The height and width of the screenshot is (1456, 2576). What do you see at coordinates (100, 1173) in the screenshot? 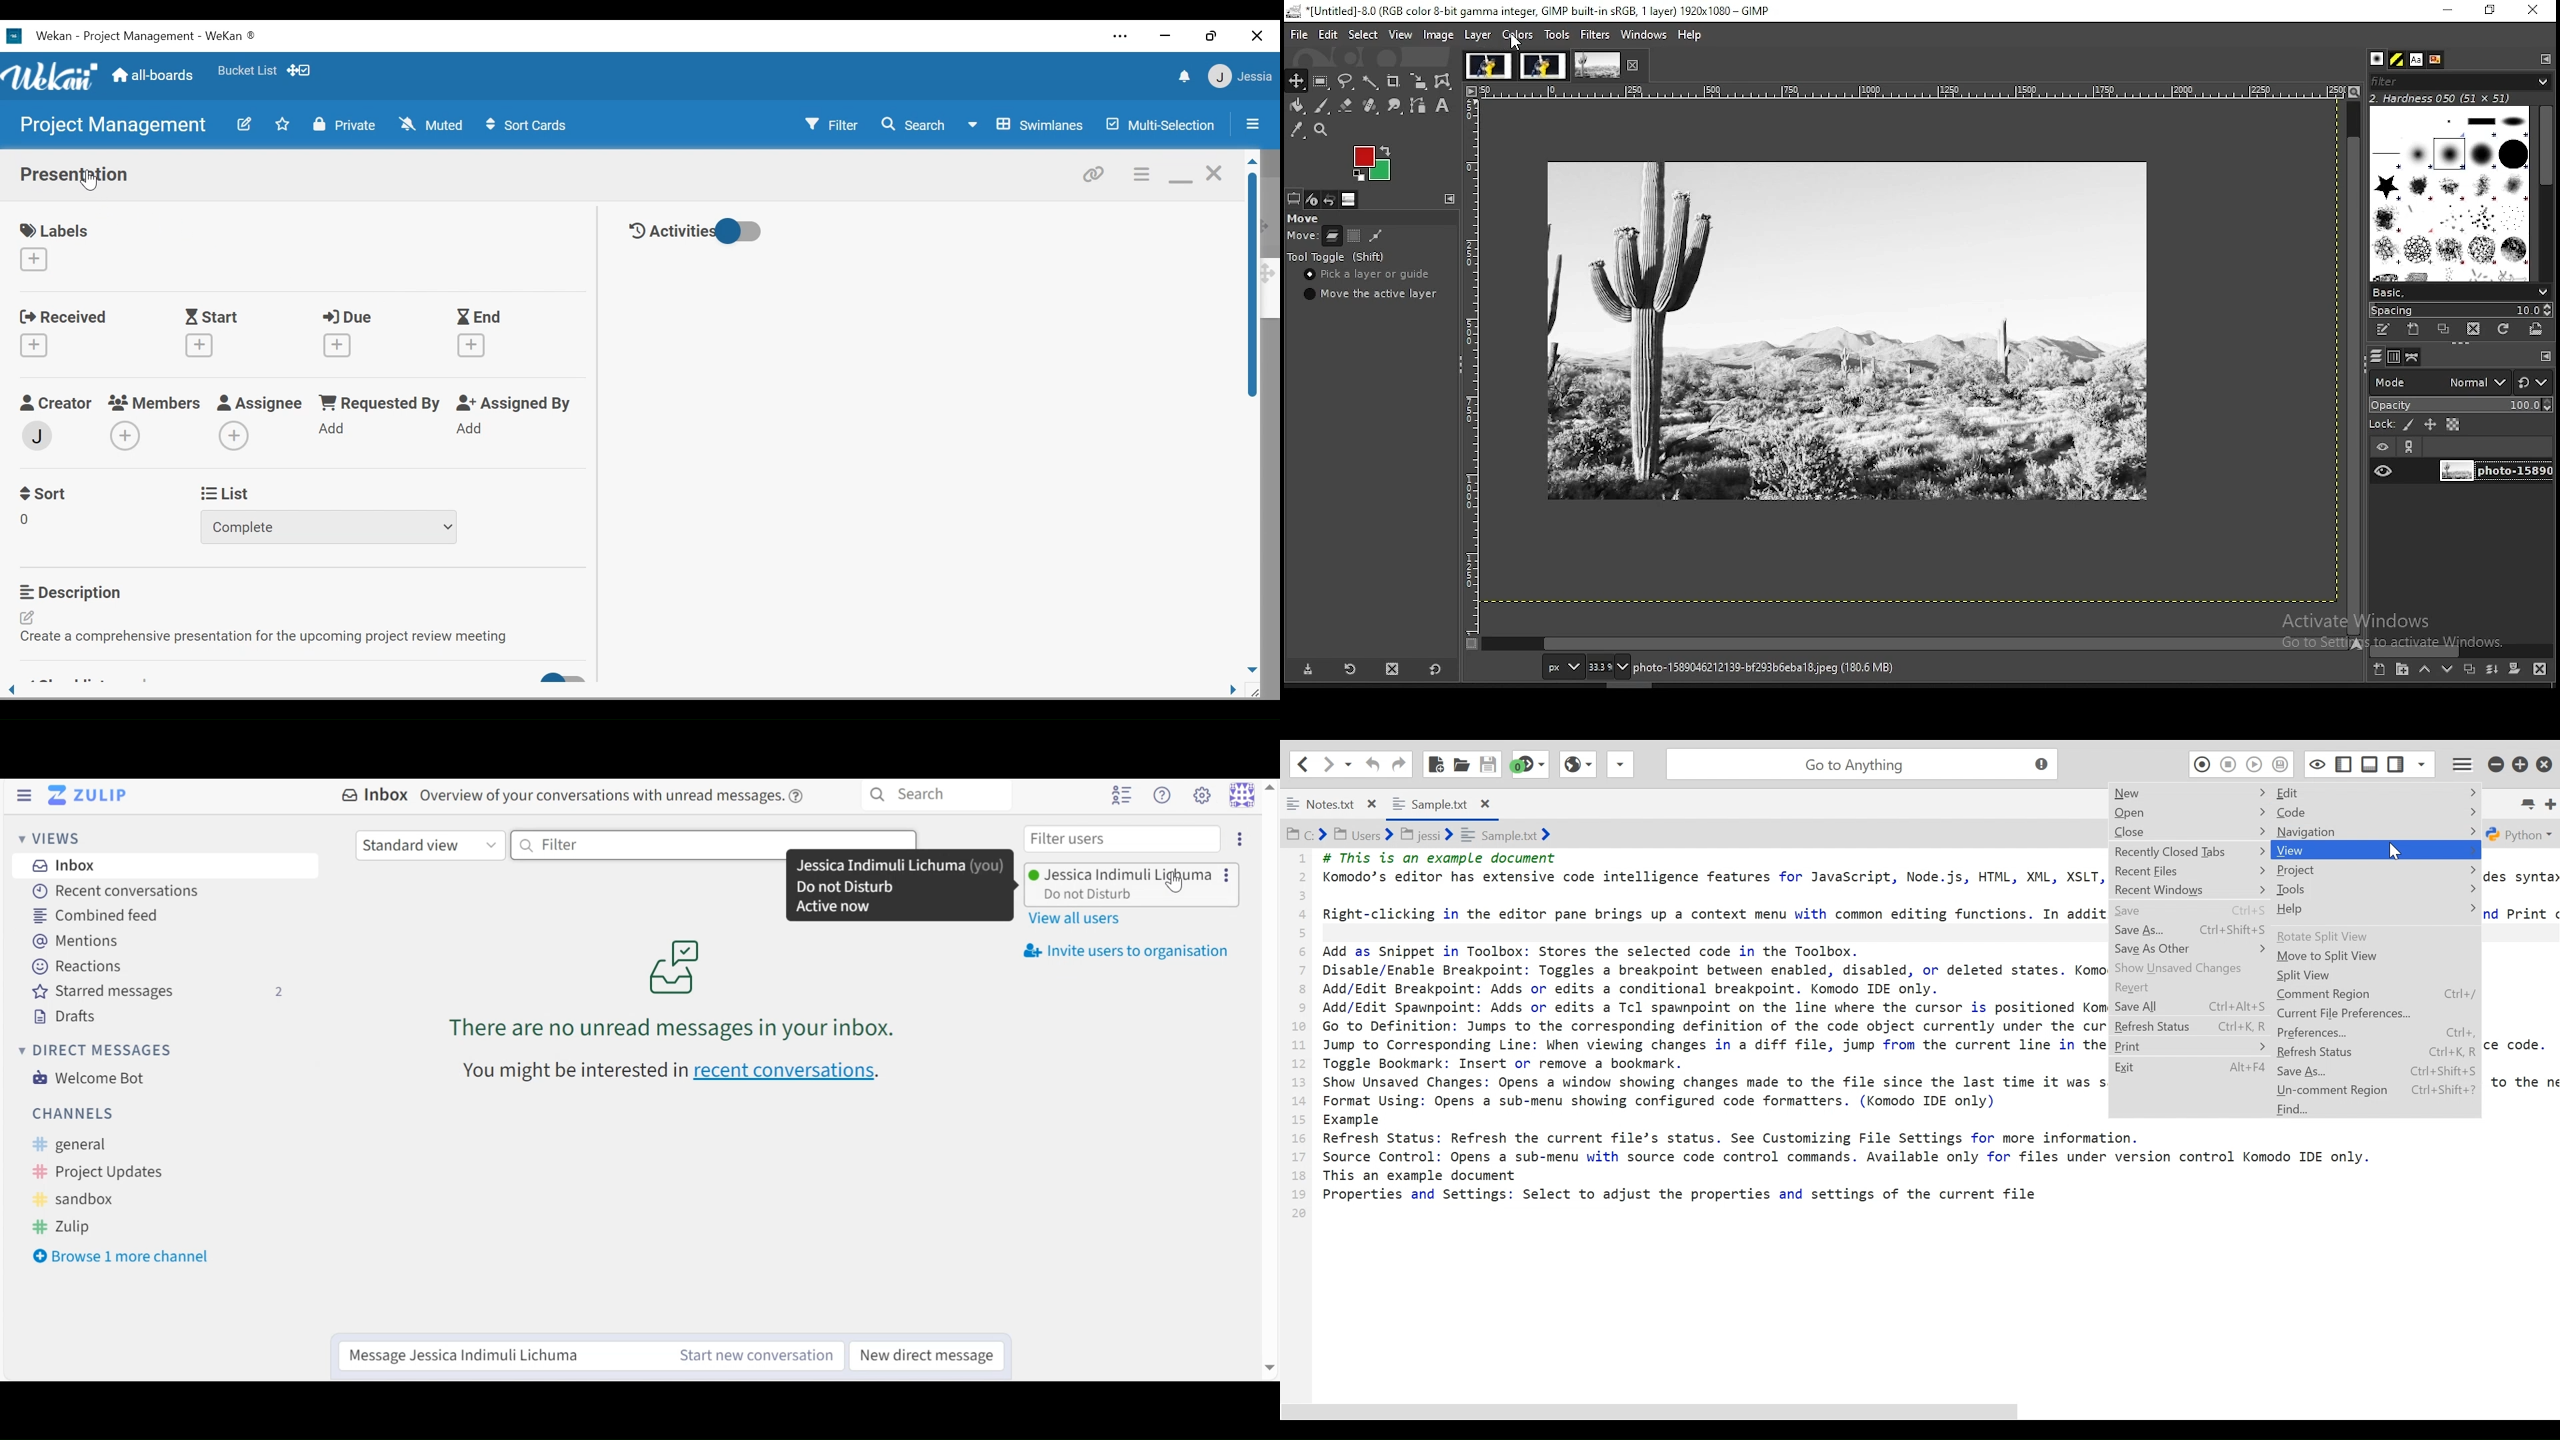
I see `Project Updates` at bounding box center [100, 1173].